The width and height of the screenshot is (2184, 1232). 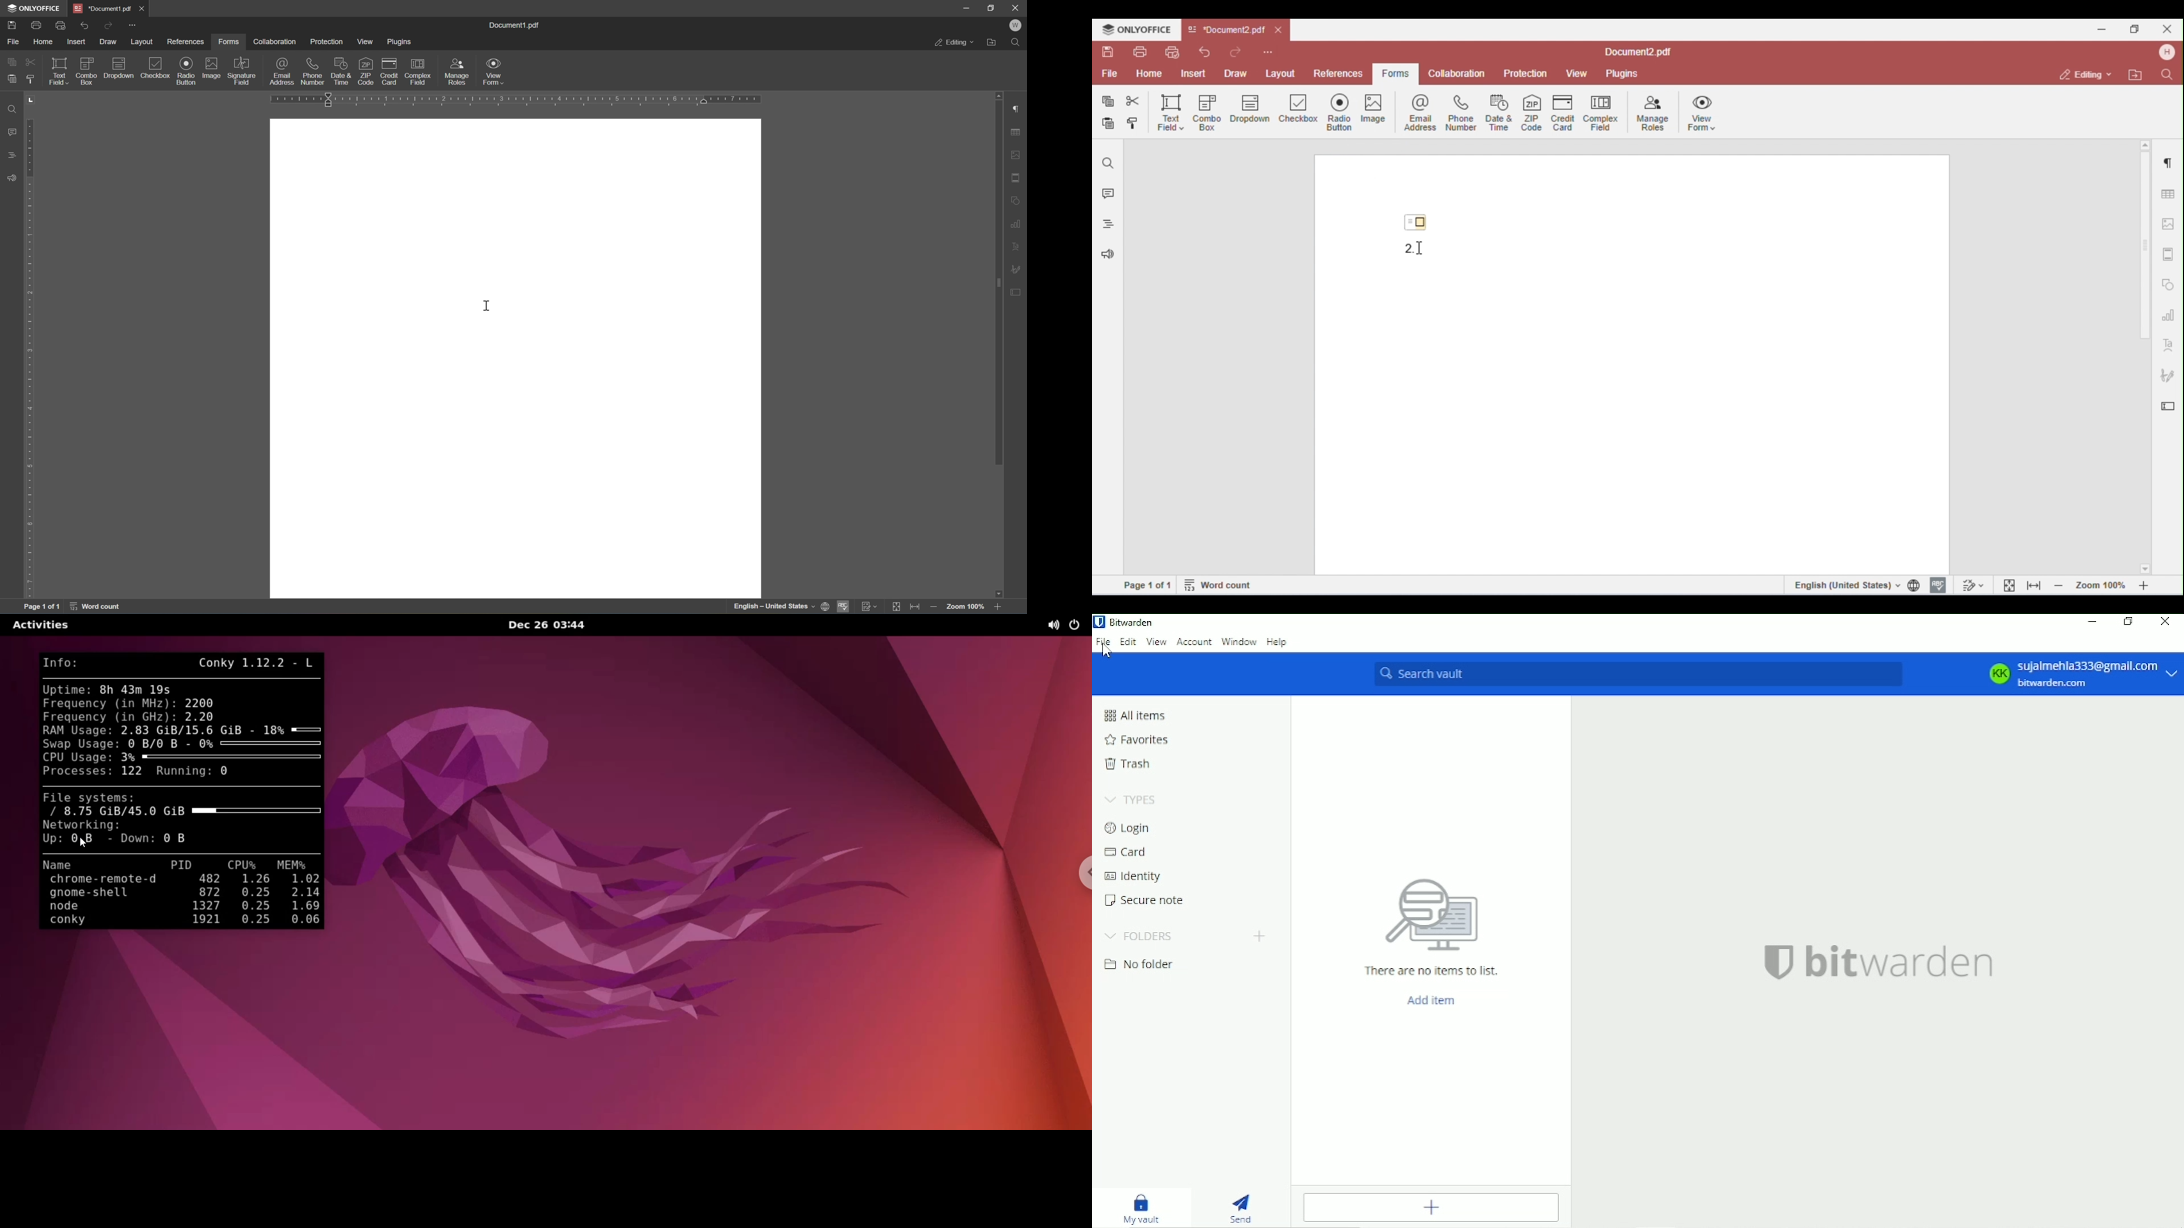 What do you see at coordinates (44, 41) in the screenshot?
I see `home` at bounding box center [44, 41].